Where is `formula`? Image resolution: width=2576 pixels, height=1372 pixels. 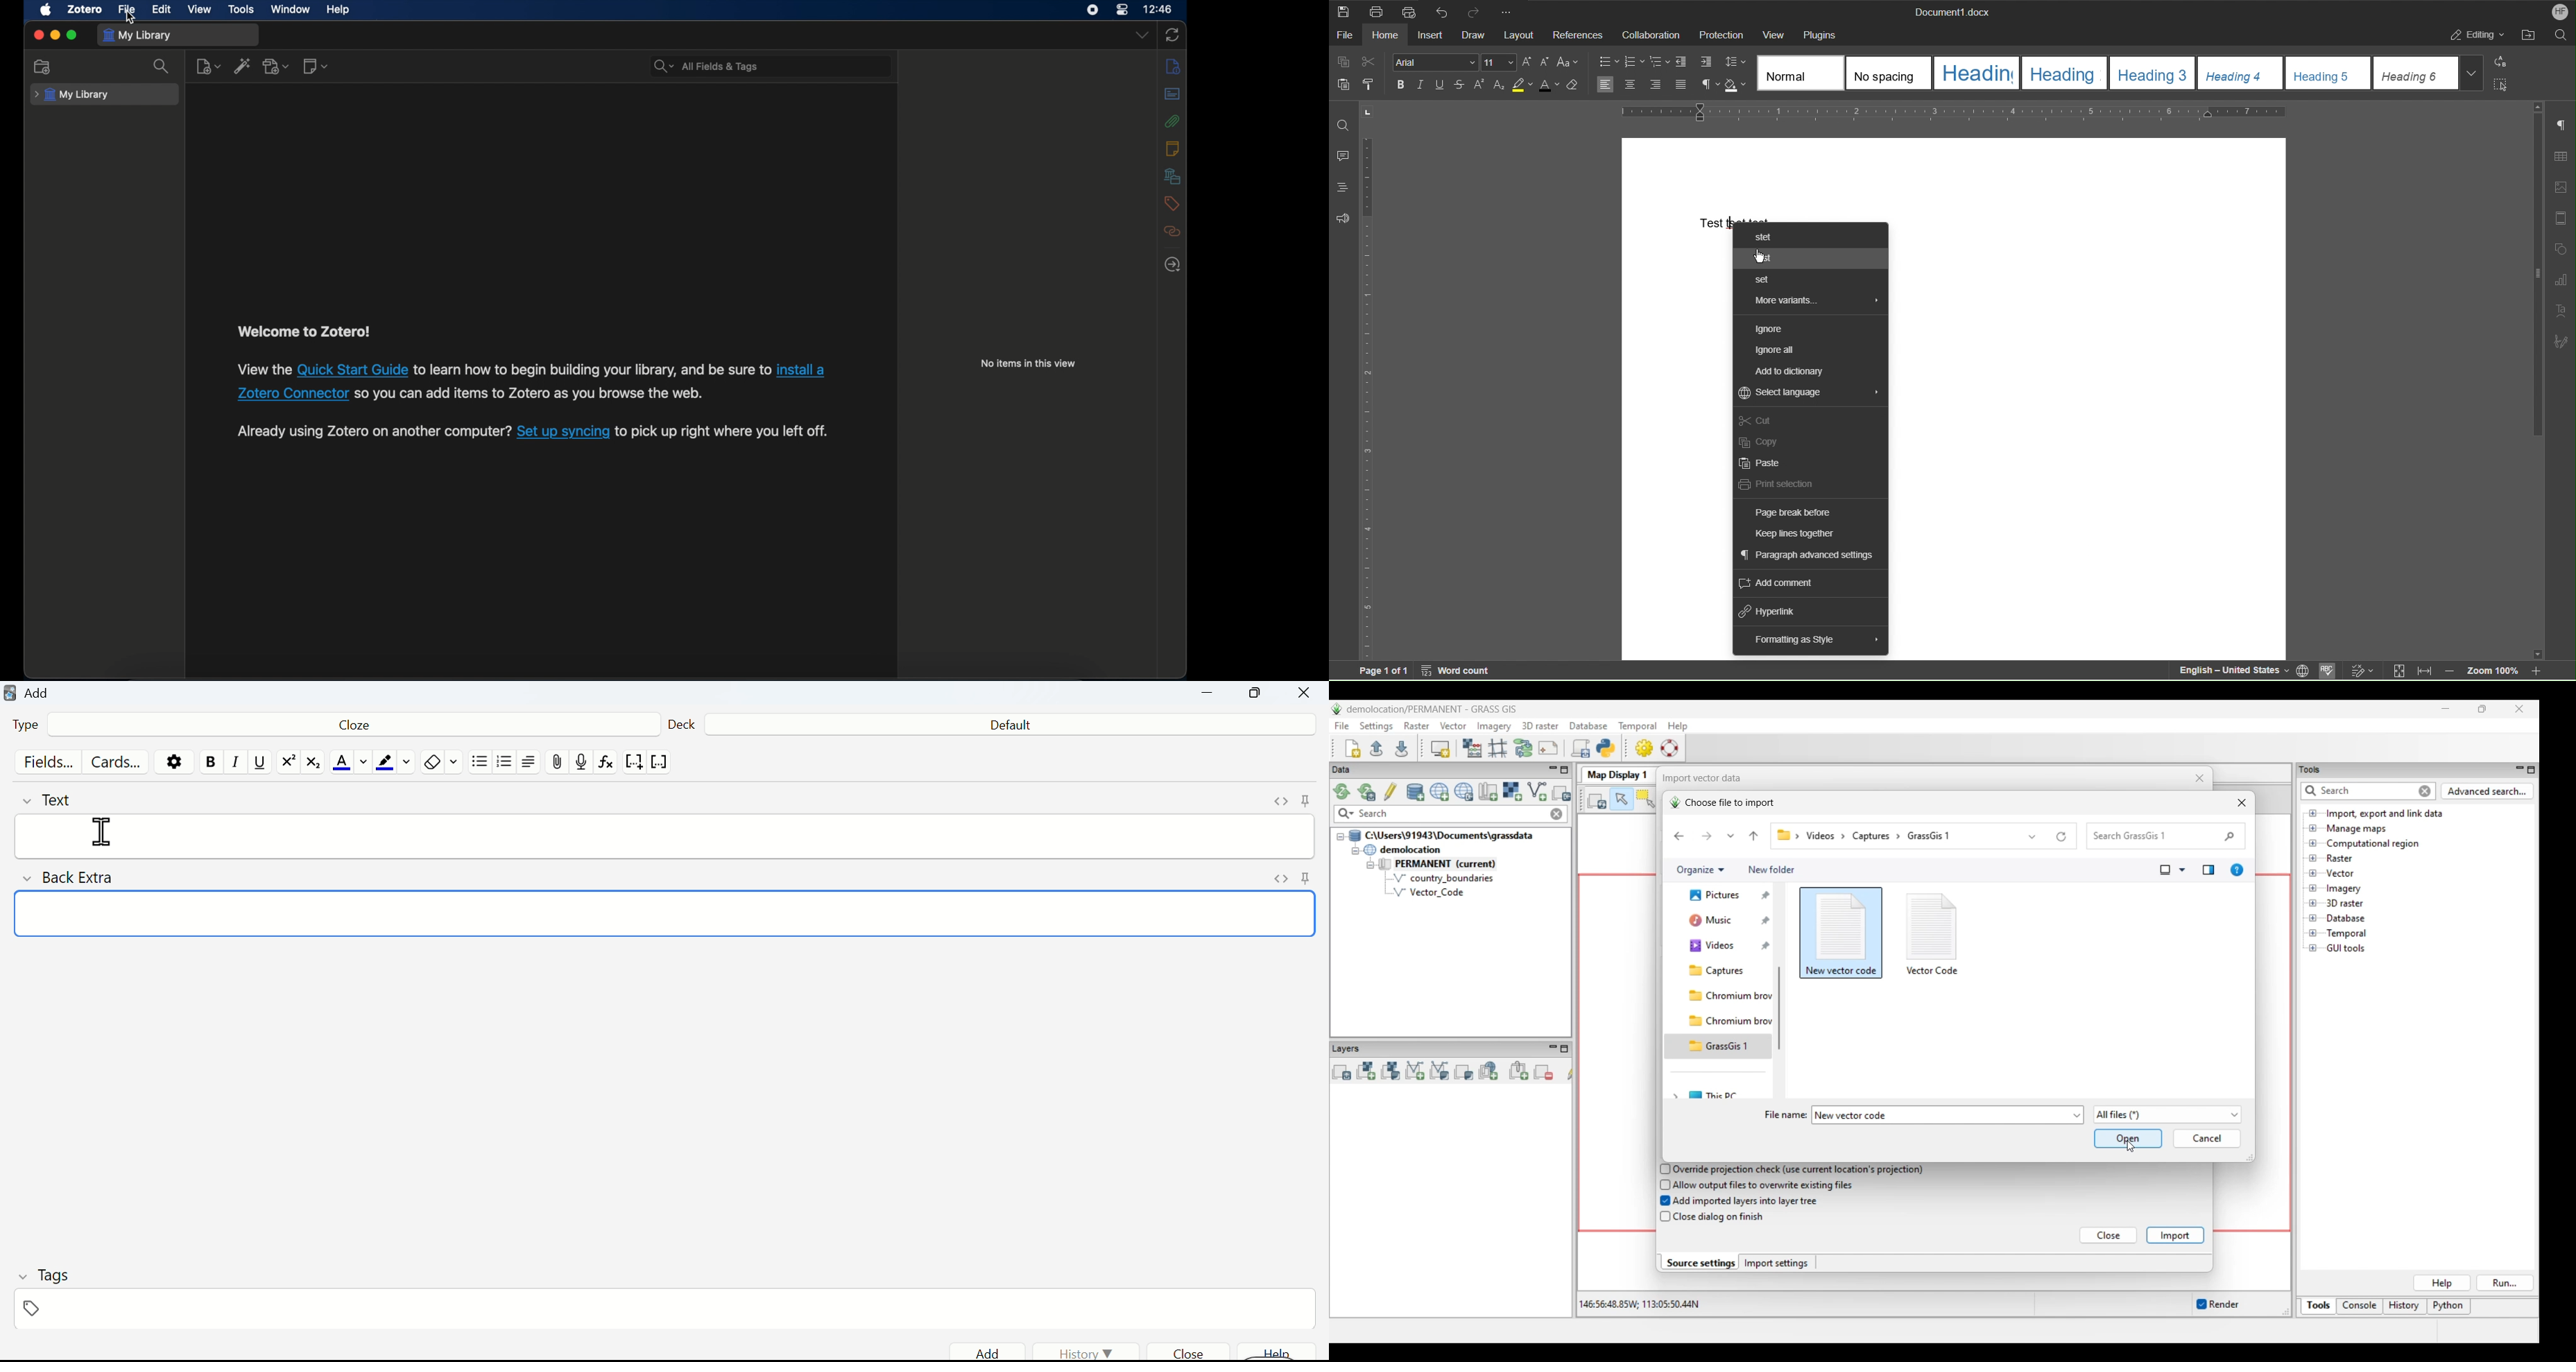 formula is located at coordinates (608, 765).